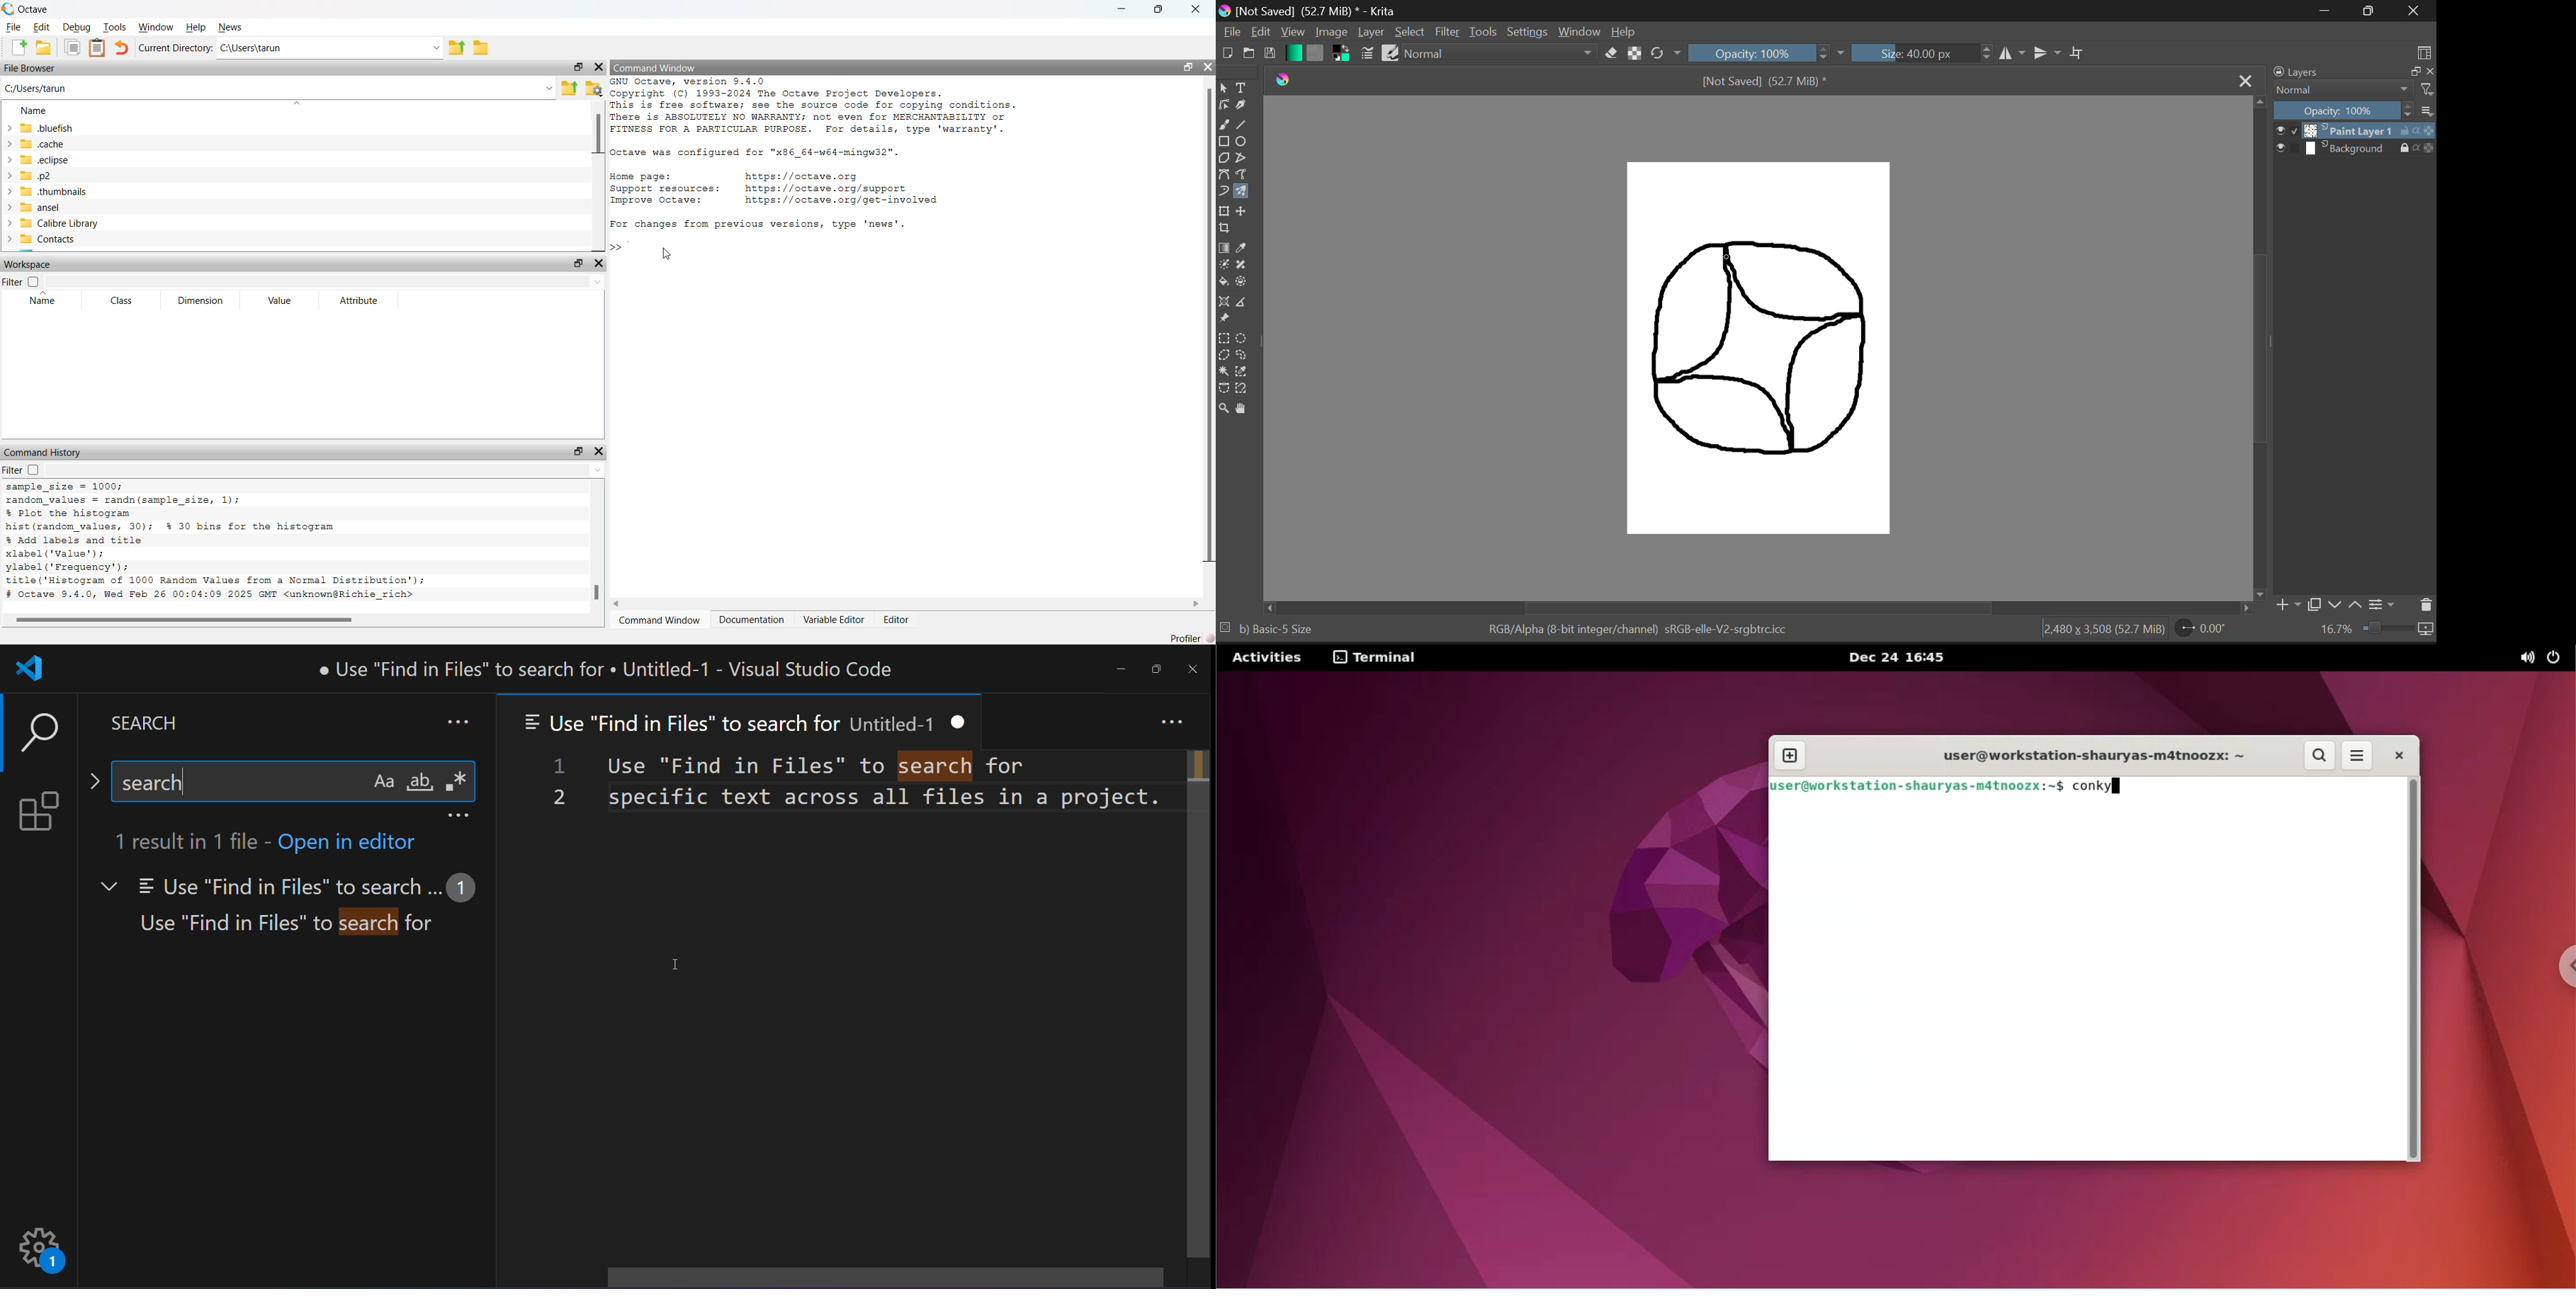  What do you see at coordinates (1269, 54) in the screenshot?
I see `Save` at bounding box center [1269, 54].